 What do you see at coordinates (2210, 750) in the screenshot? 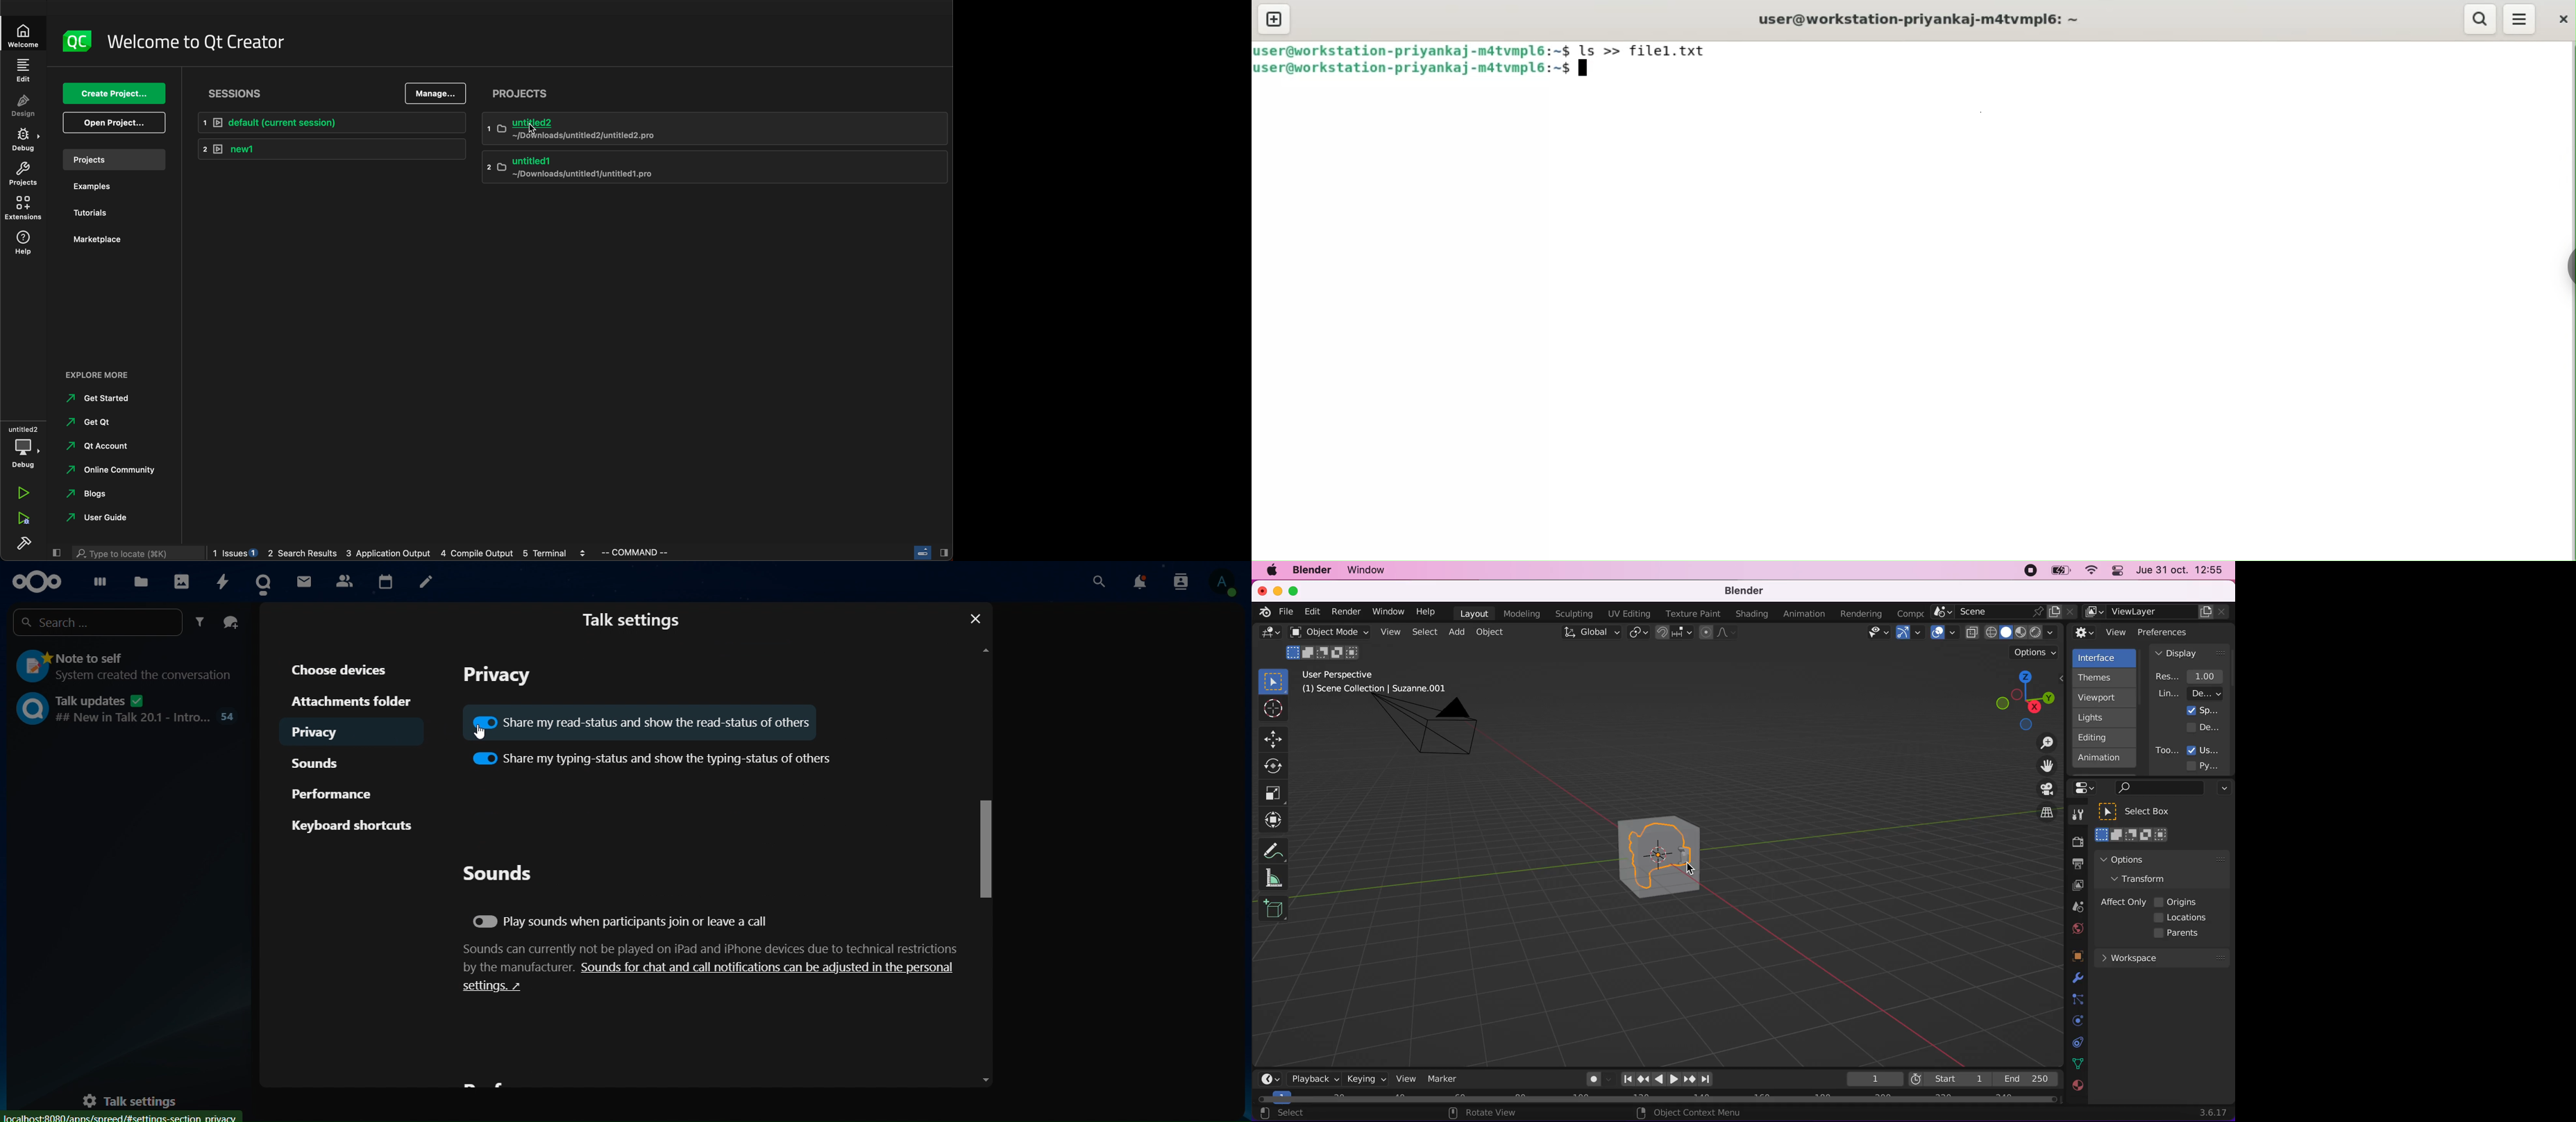
I see `user tooltips` at bounding box center [2210, 750].